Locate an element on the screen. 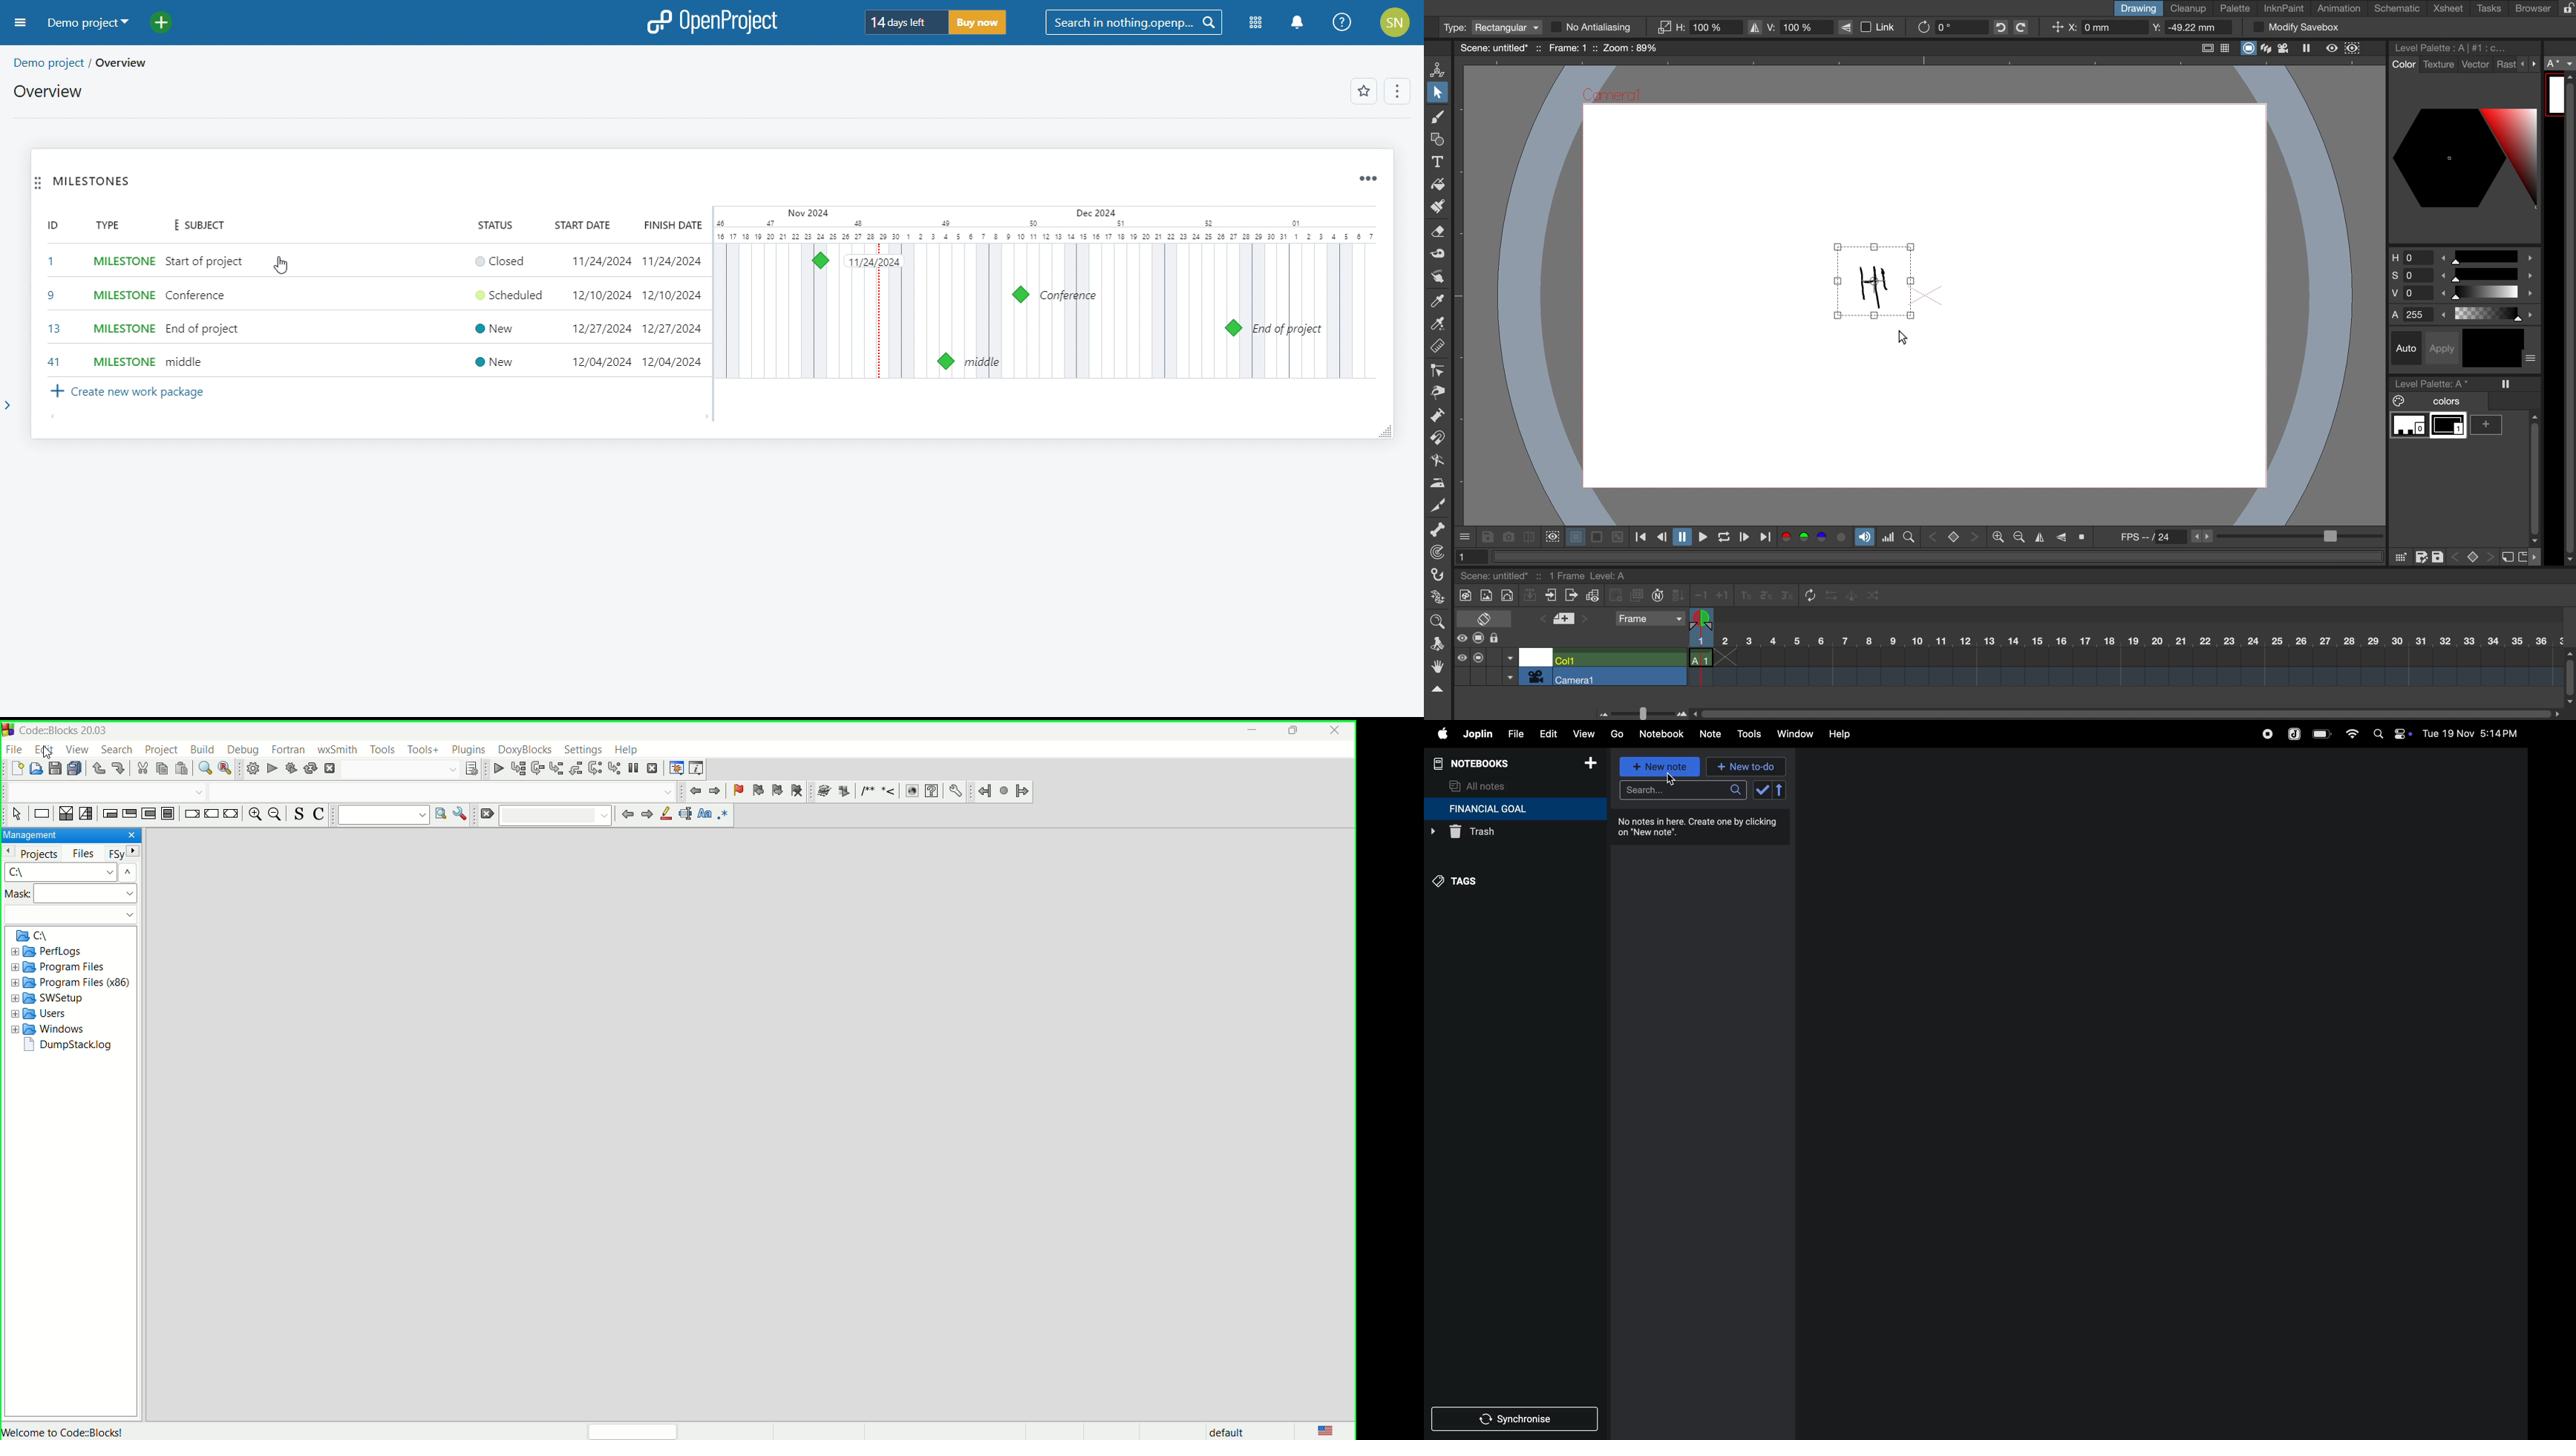  dumpstack.log is located at coordinates (66, 1046).